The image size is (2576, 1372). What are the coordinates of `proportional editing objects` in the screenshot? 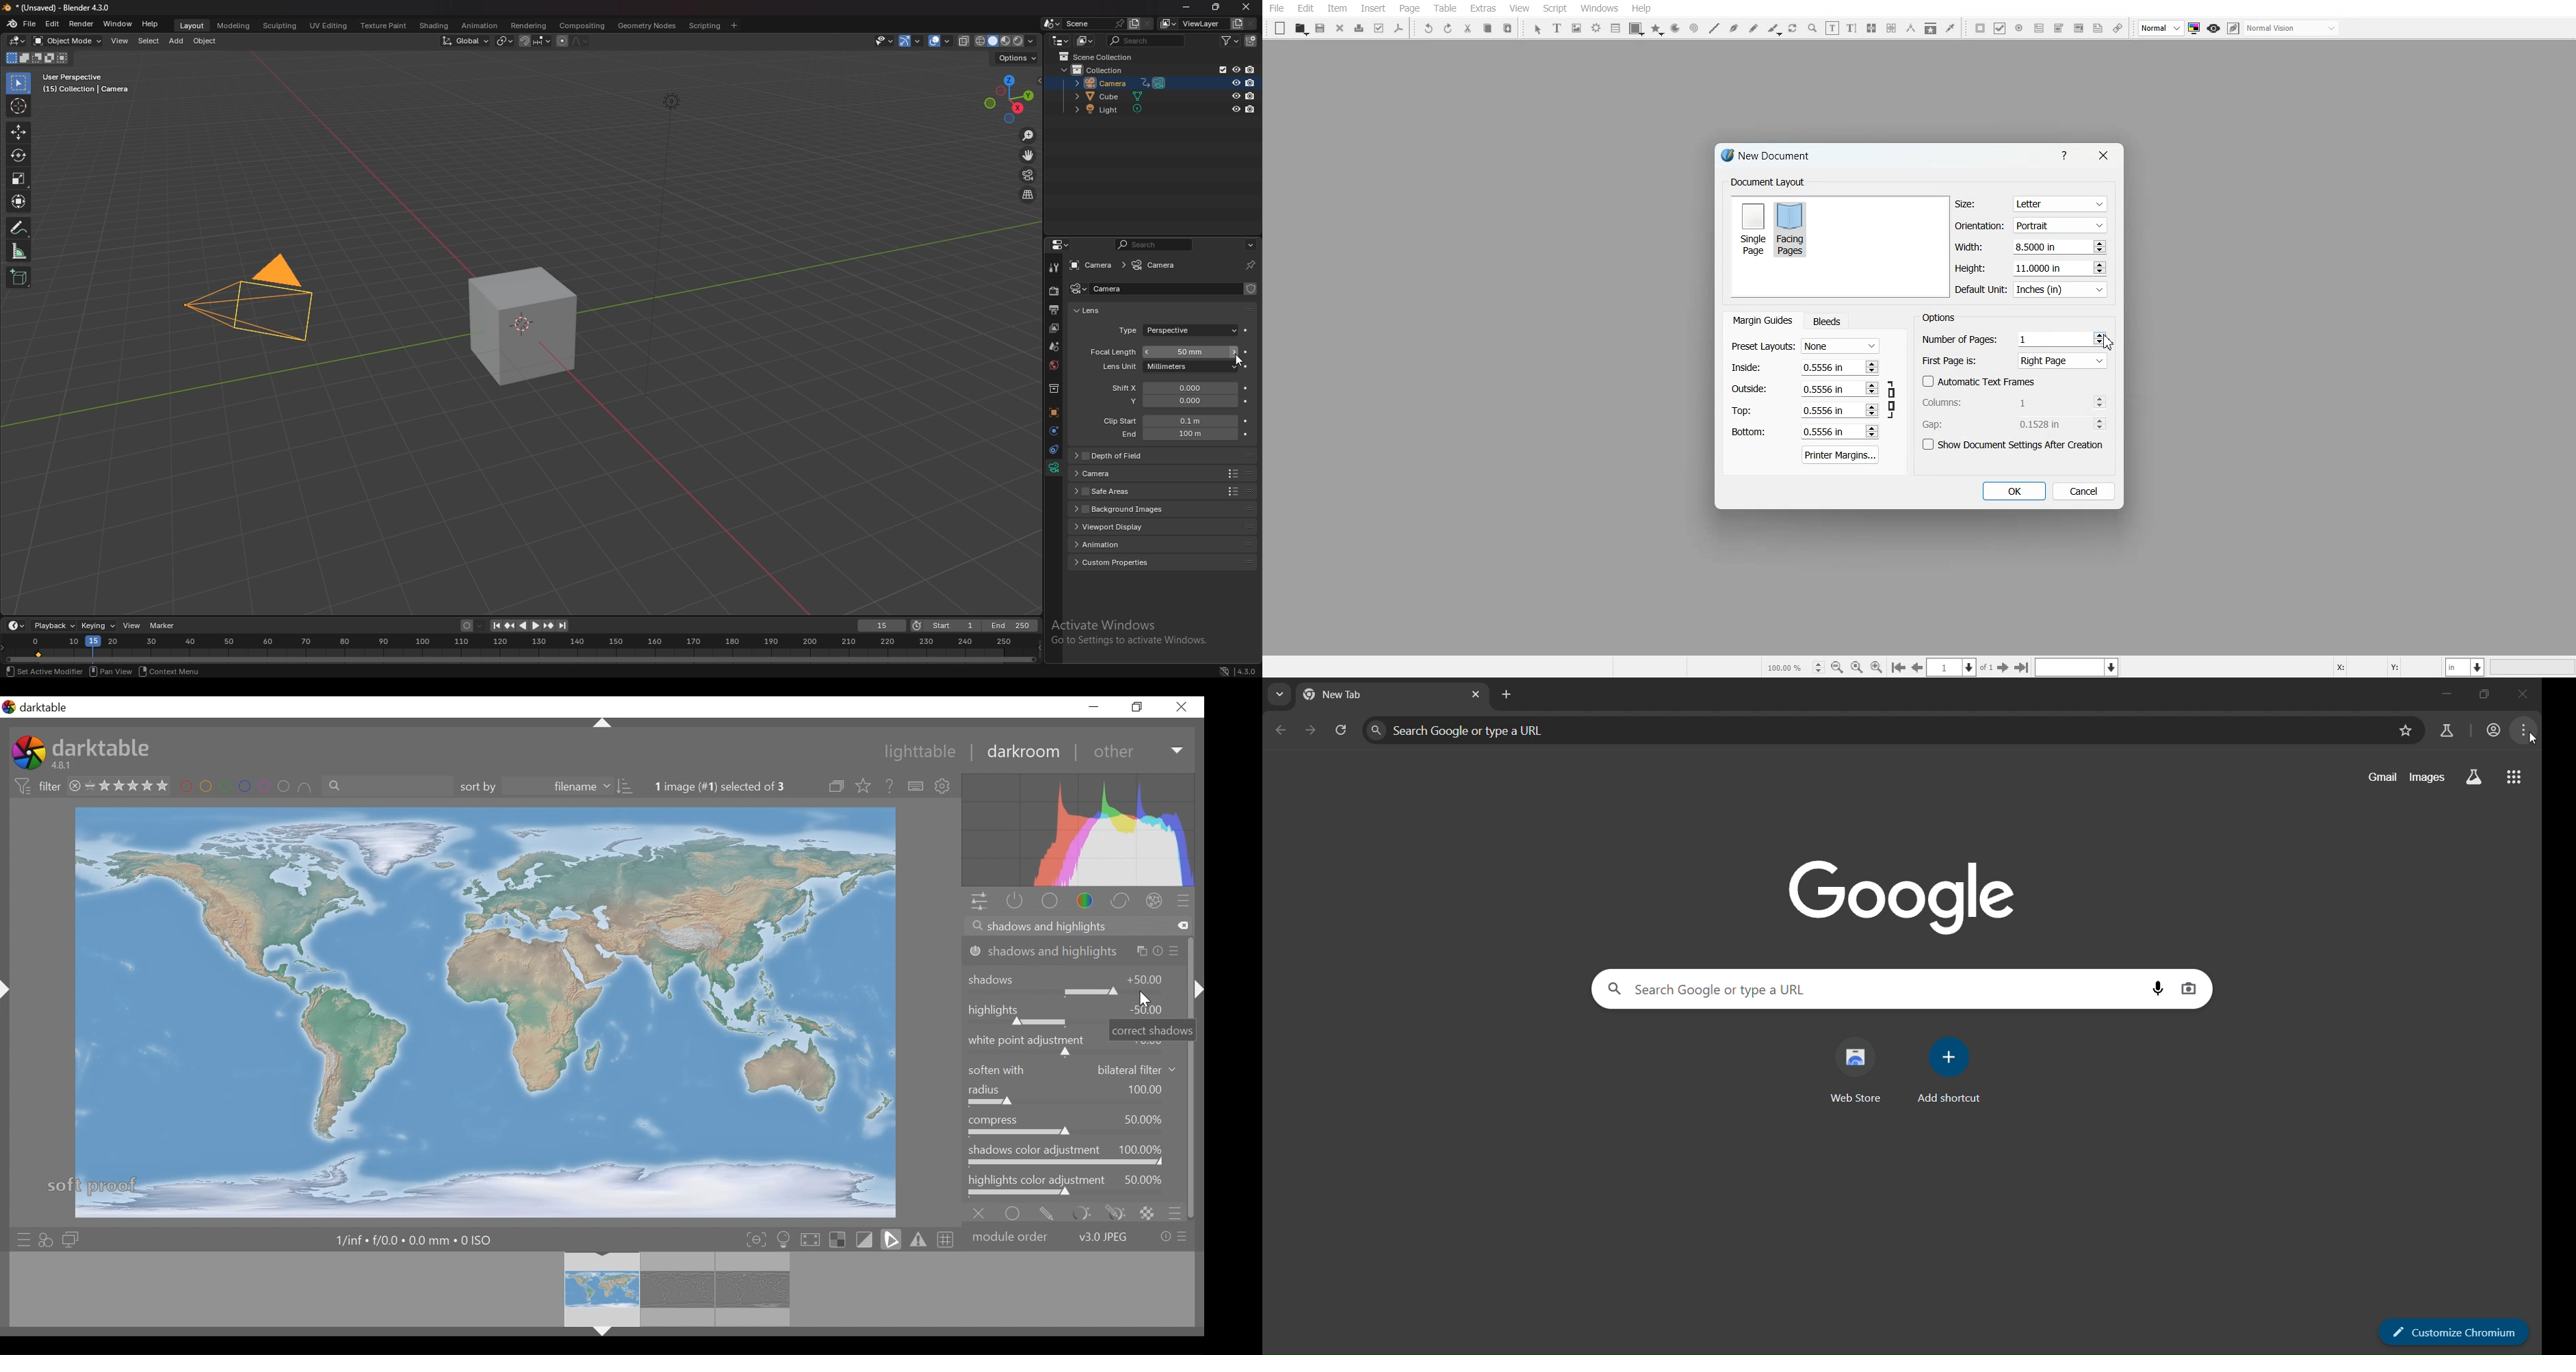 It's located at (560, 41).